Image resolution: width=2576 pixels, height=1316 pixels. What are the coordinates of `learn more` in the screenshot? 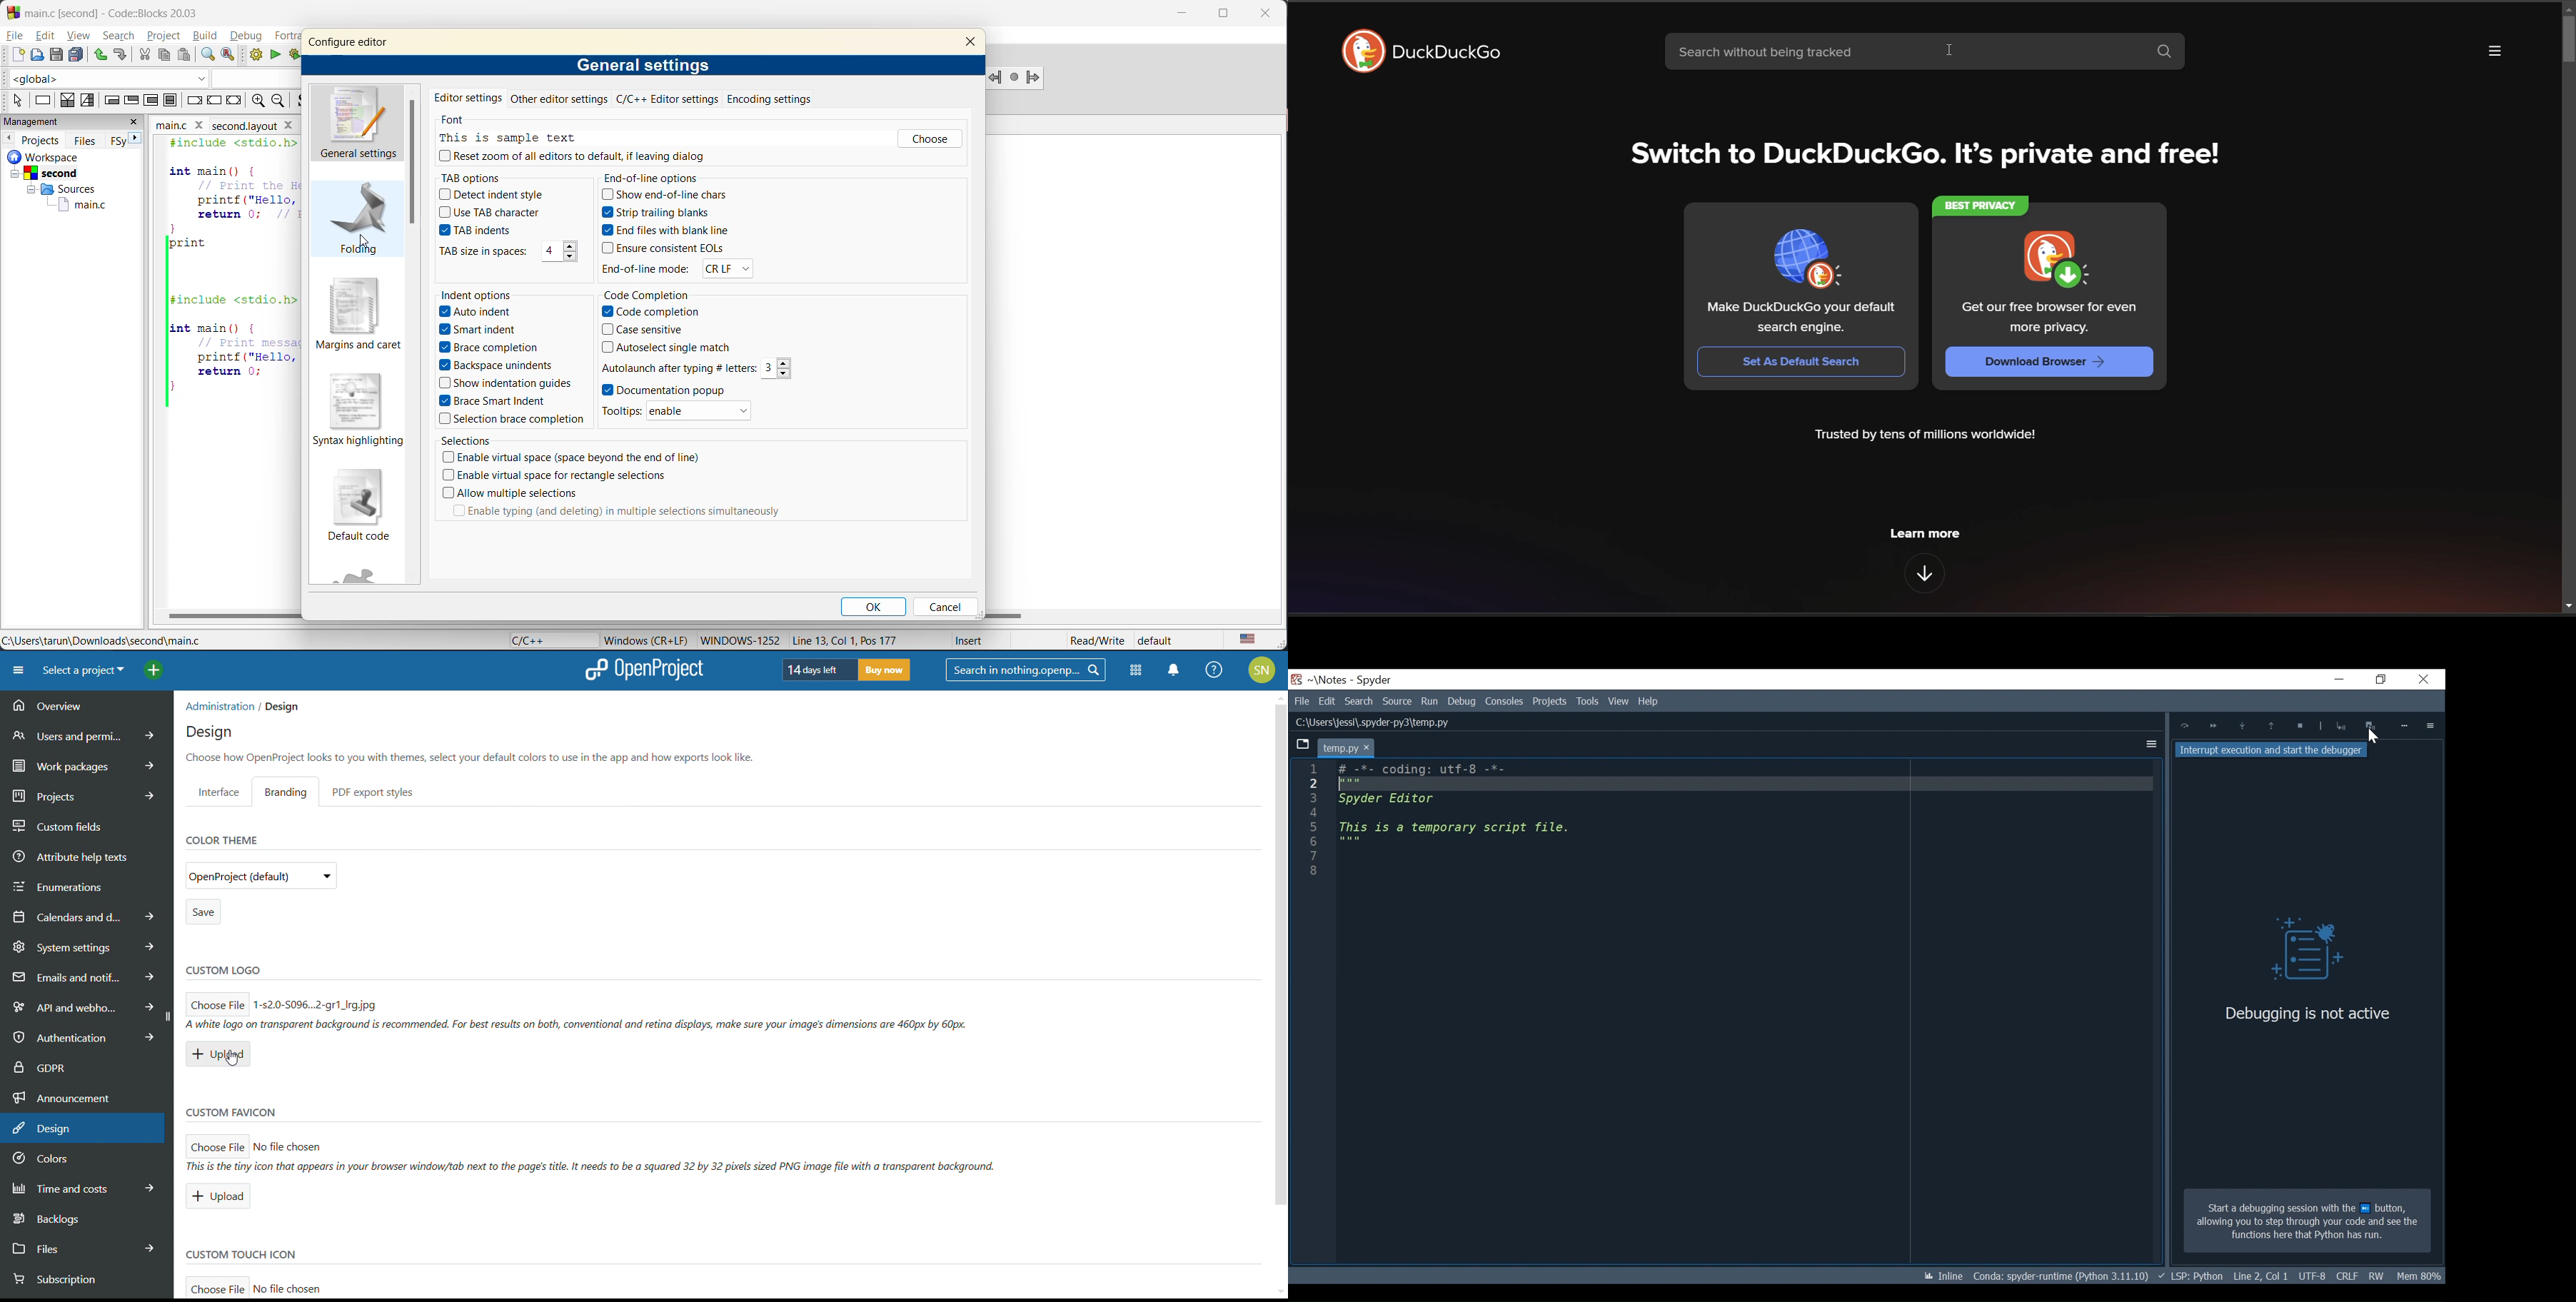 It's located at (1929, 533).